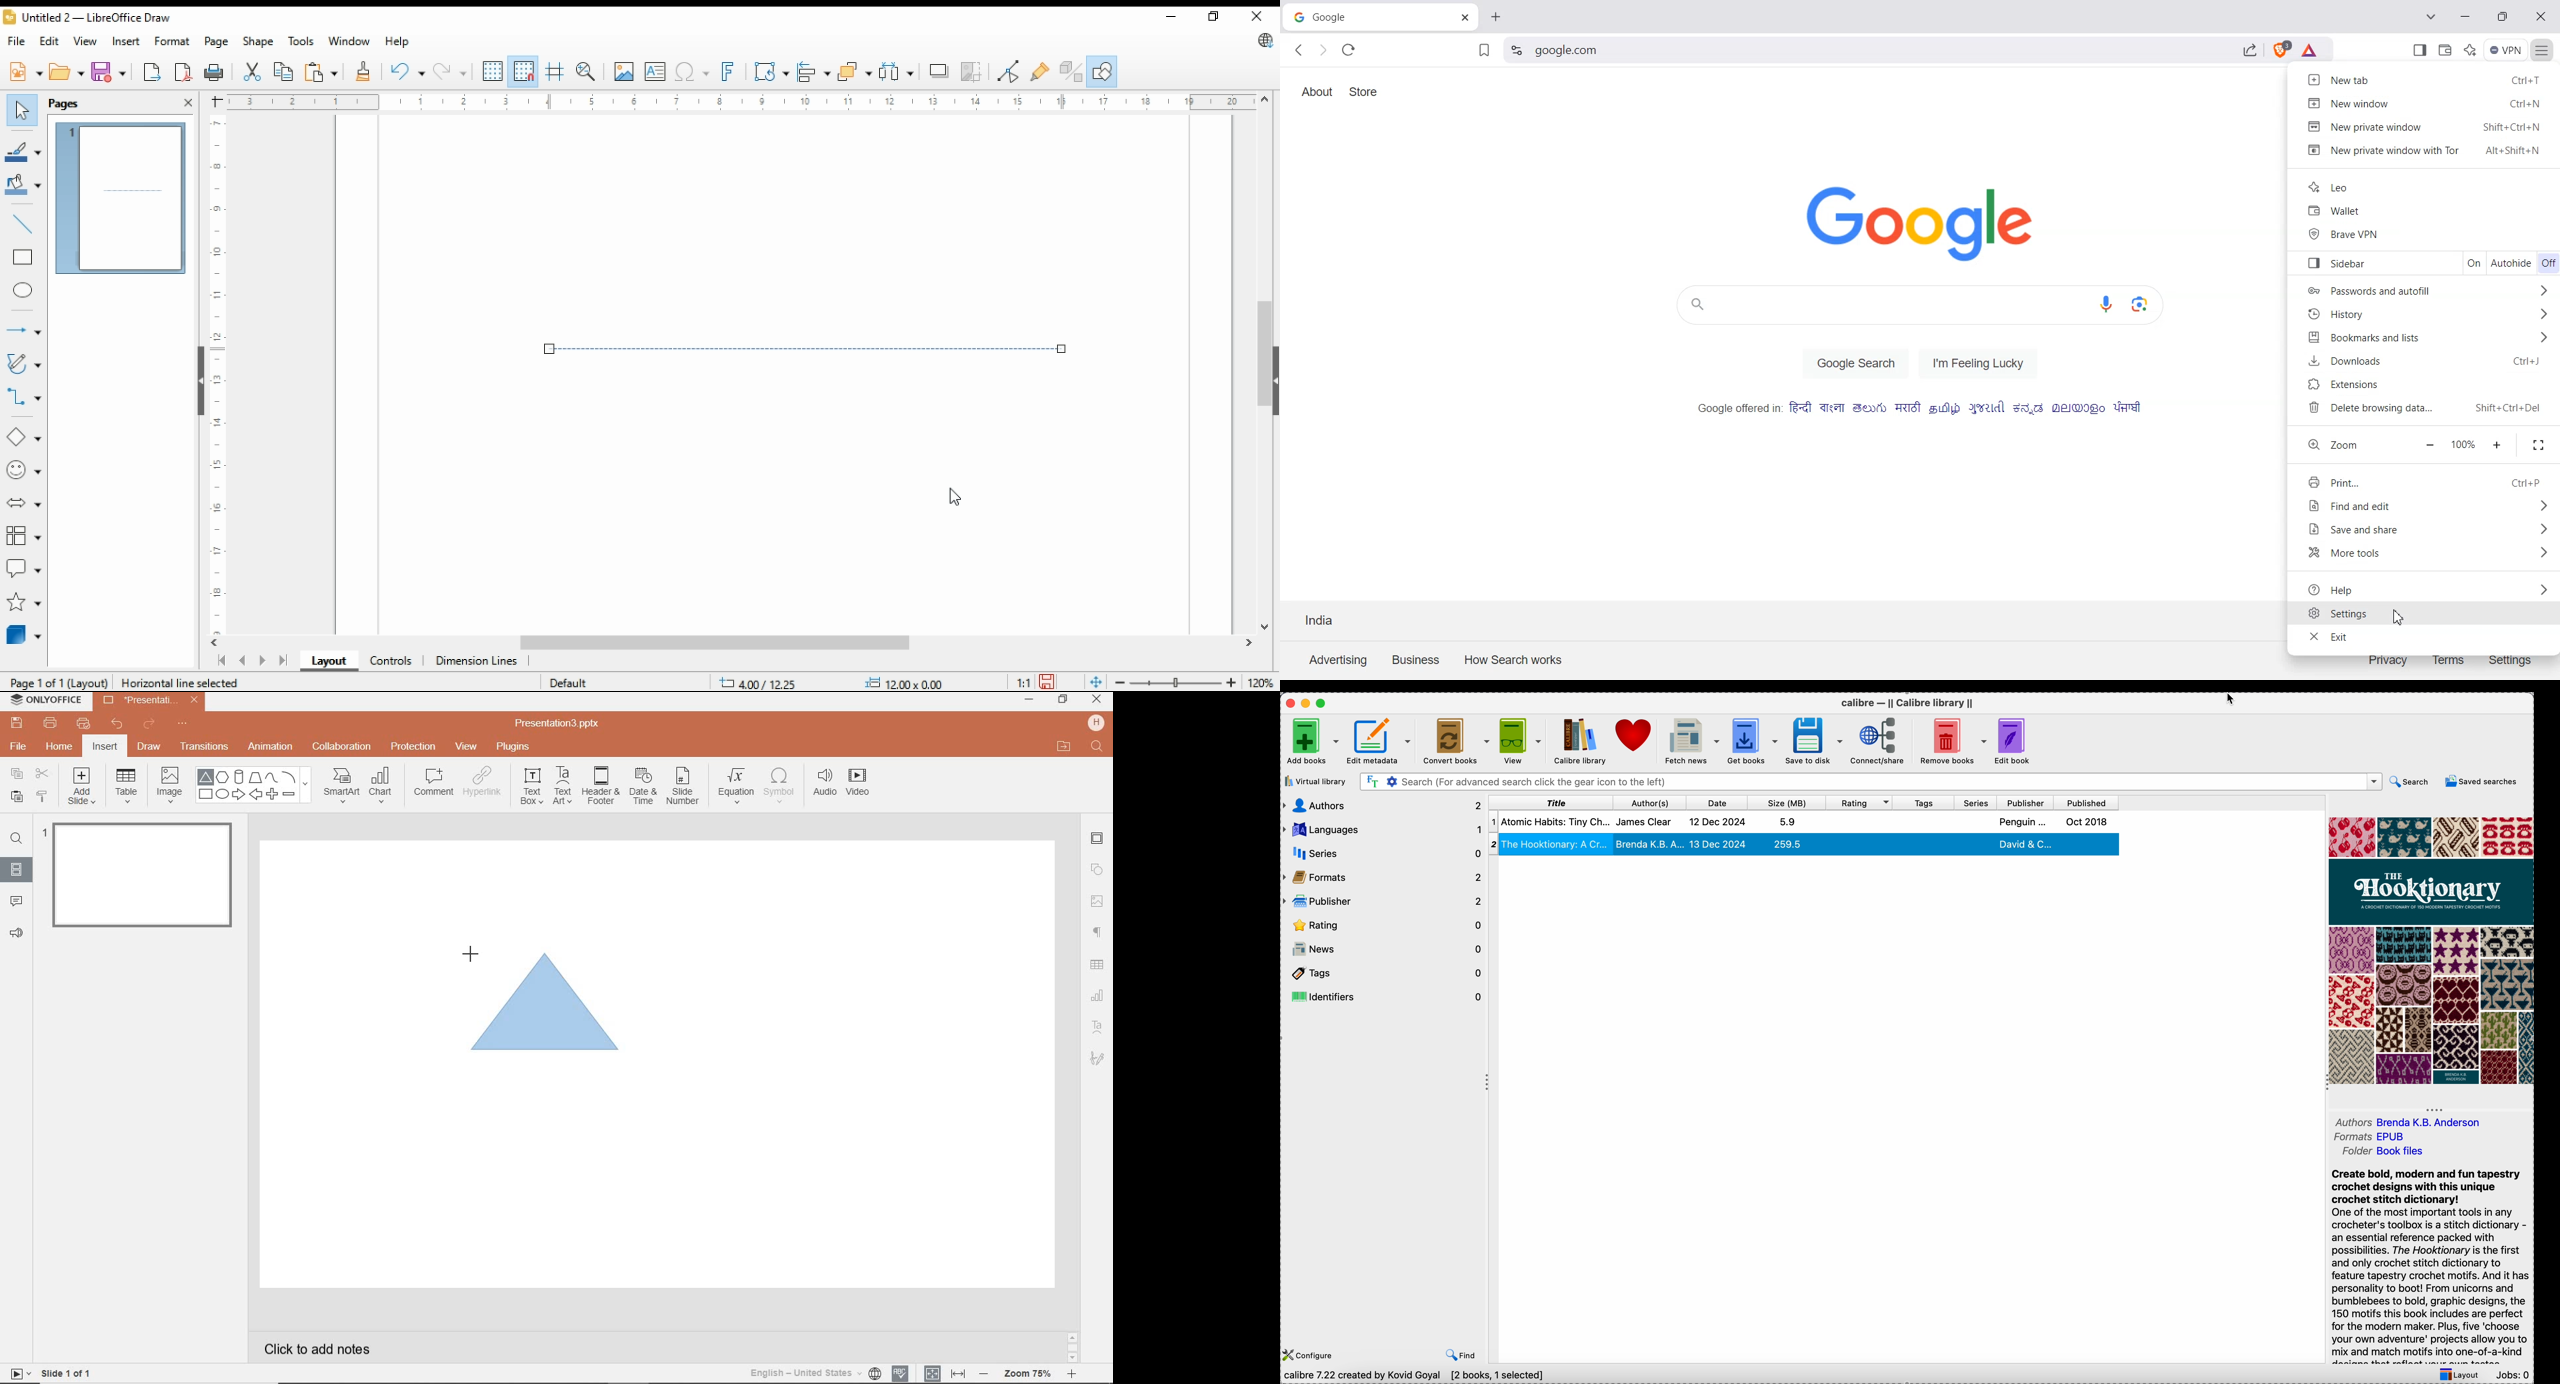 The height and width of the screenshot is (1400, 2576). What do you see at coordinates (282, 662) in the screenshot?
I see `last page` at bounding box center [282, 662].